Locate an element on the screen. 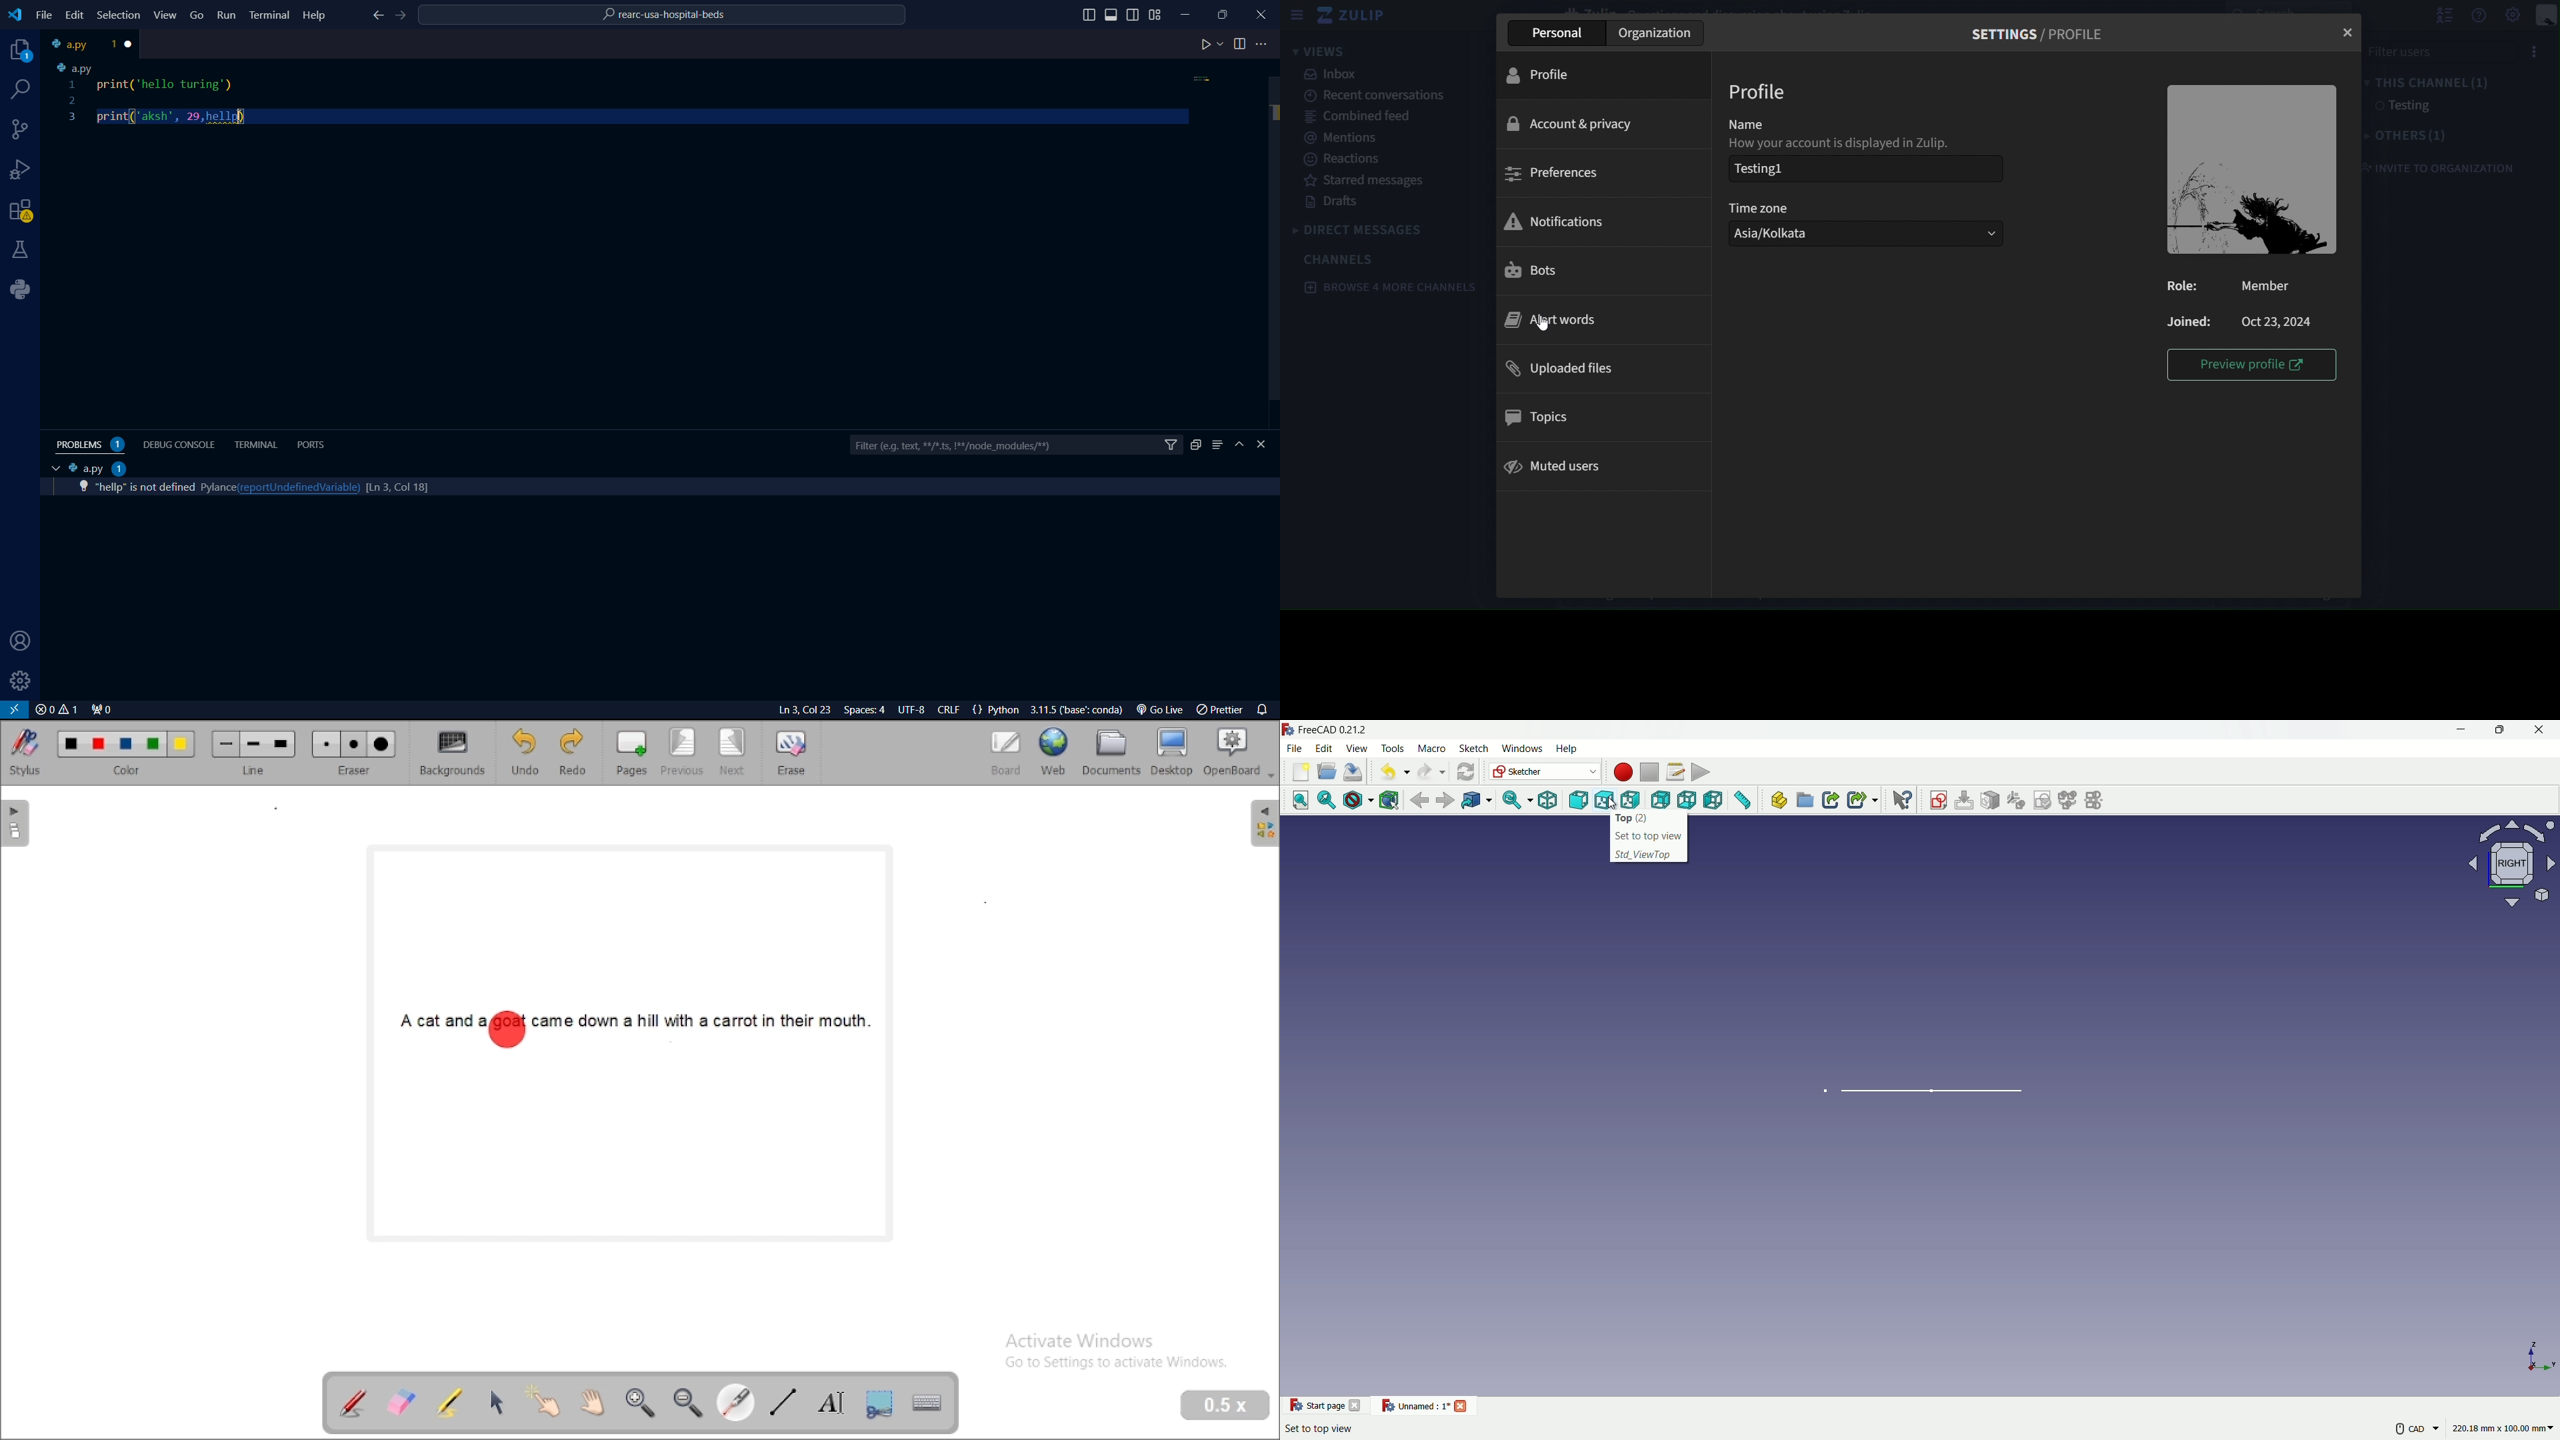  sketch menu is located at coordinates (1475, 750).